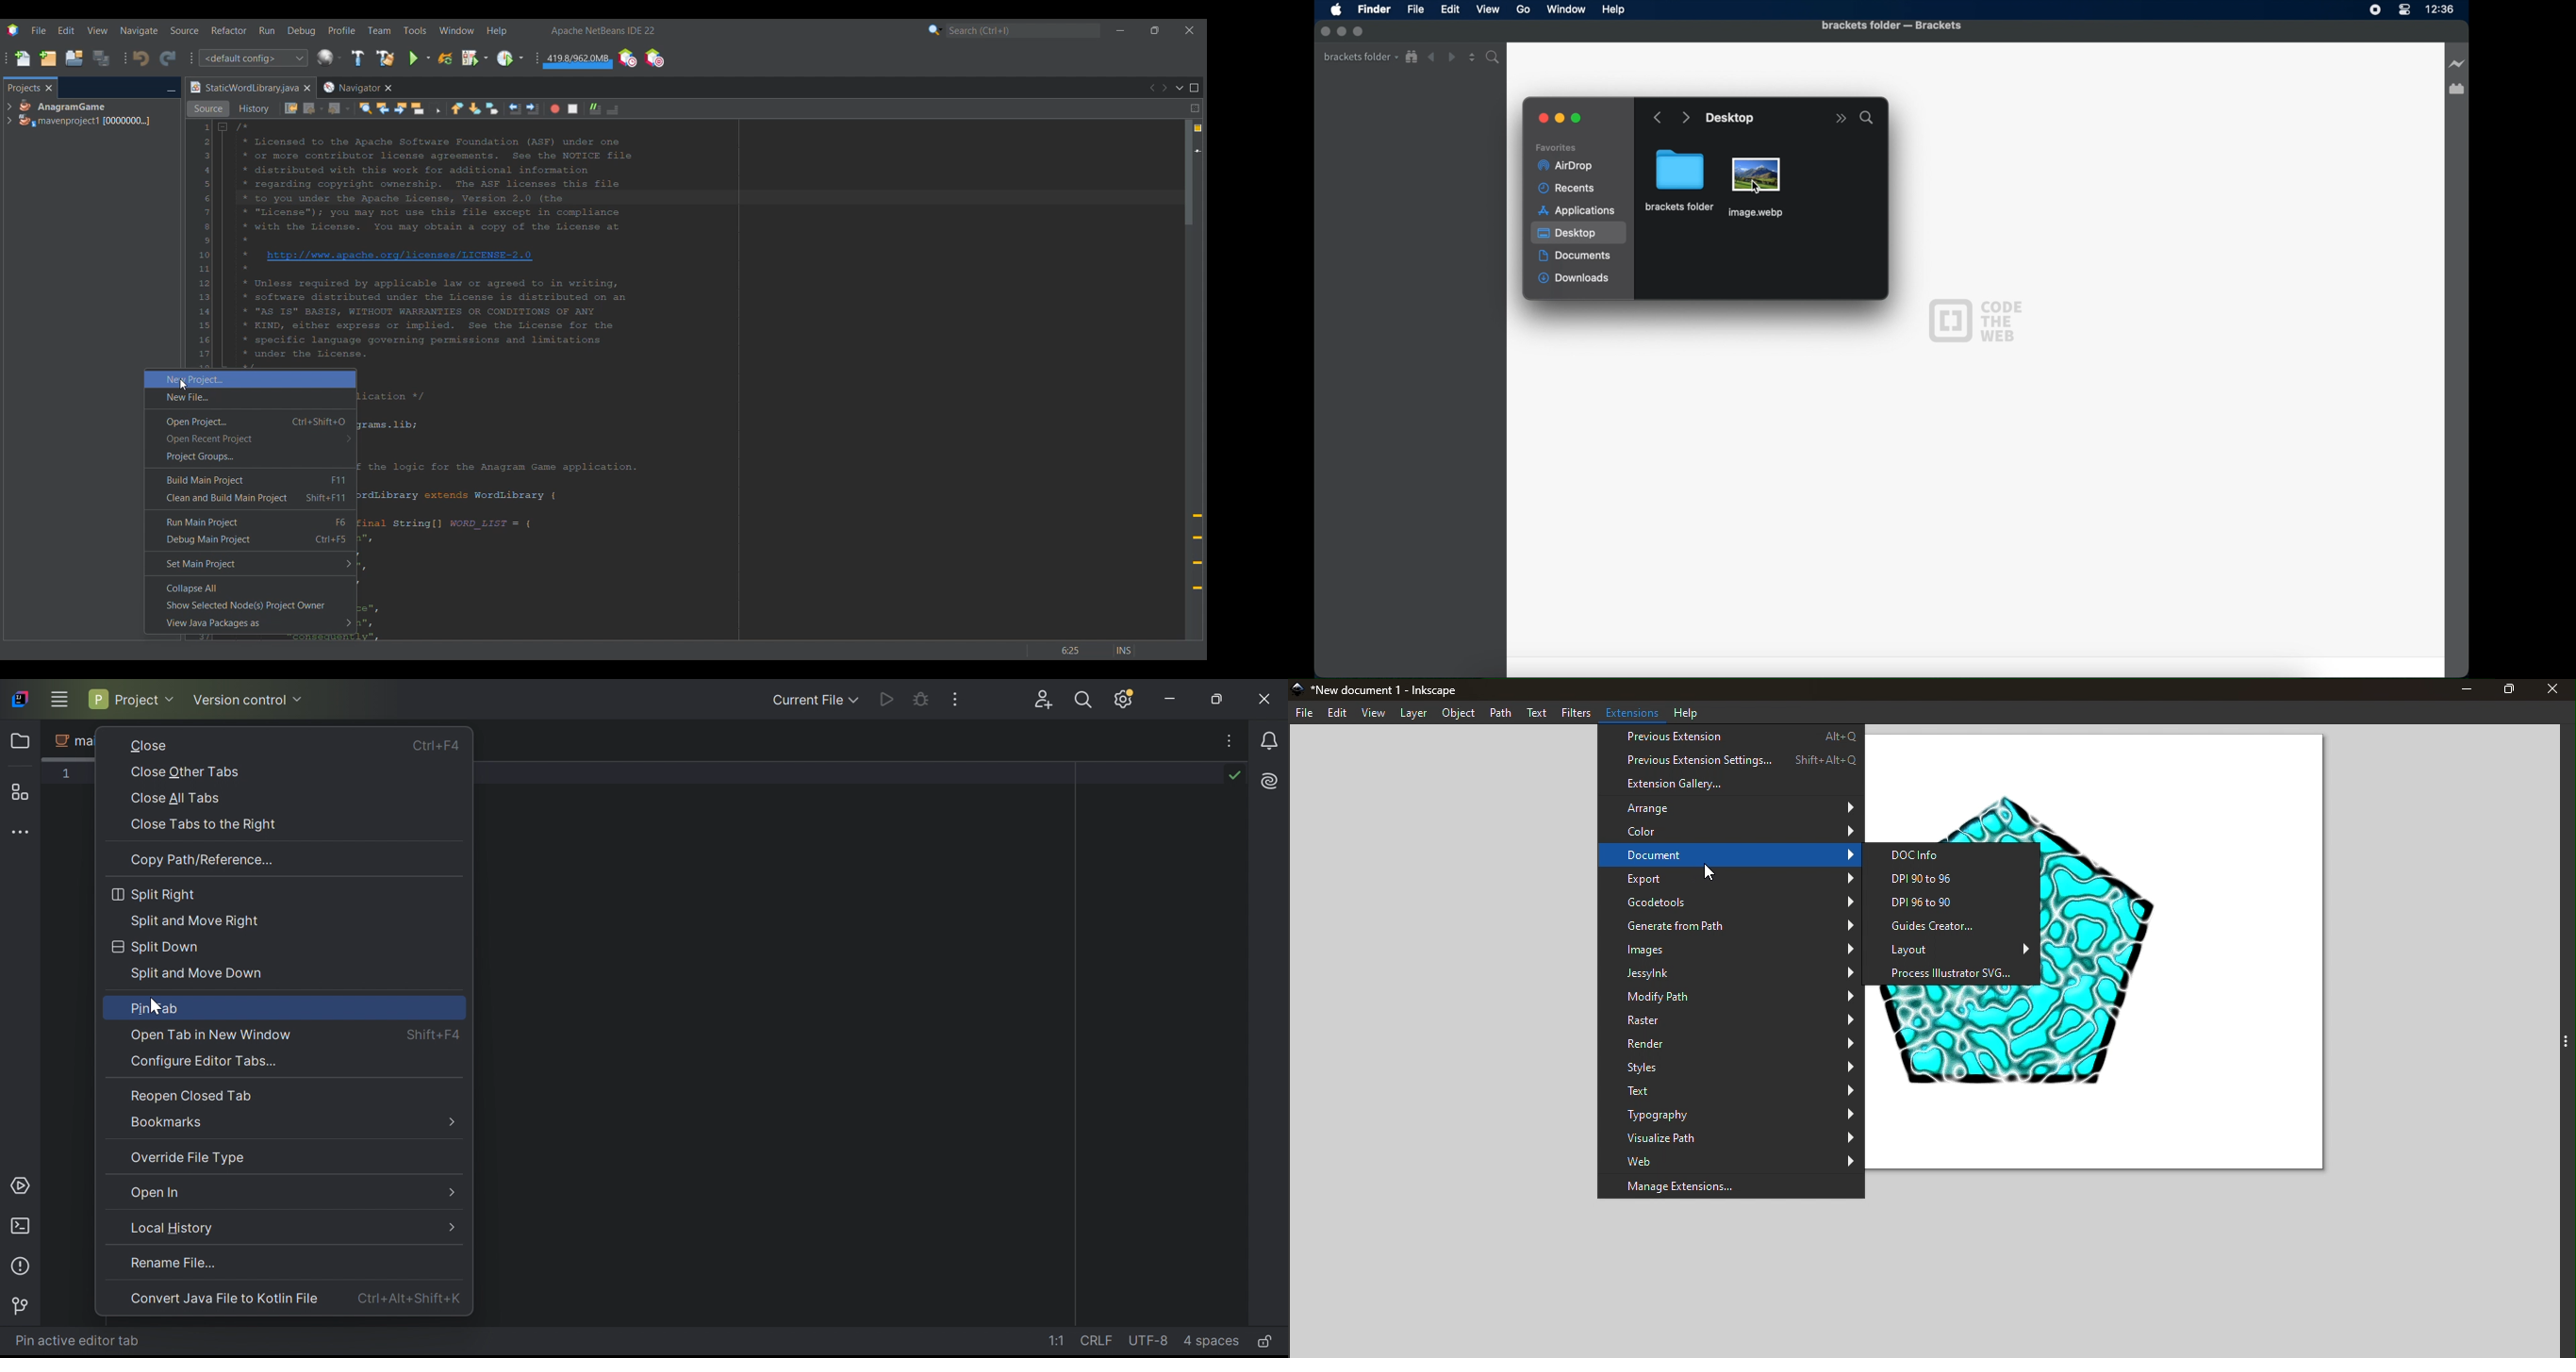  What do you see at coordinates (20, 1186) in the screenshot?
I see `Services` at bounding box center [20, 1186].